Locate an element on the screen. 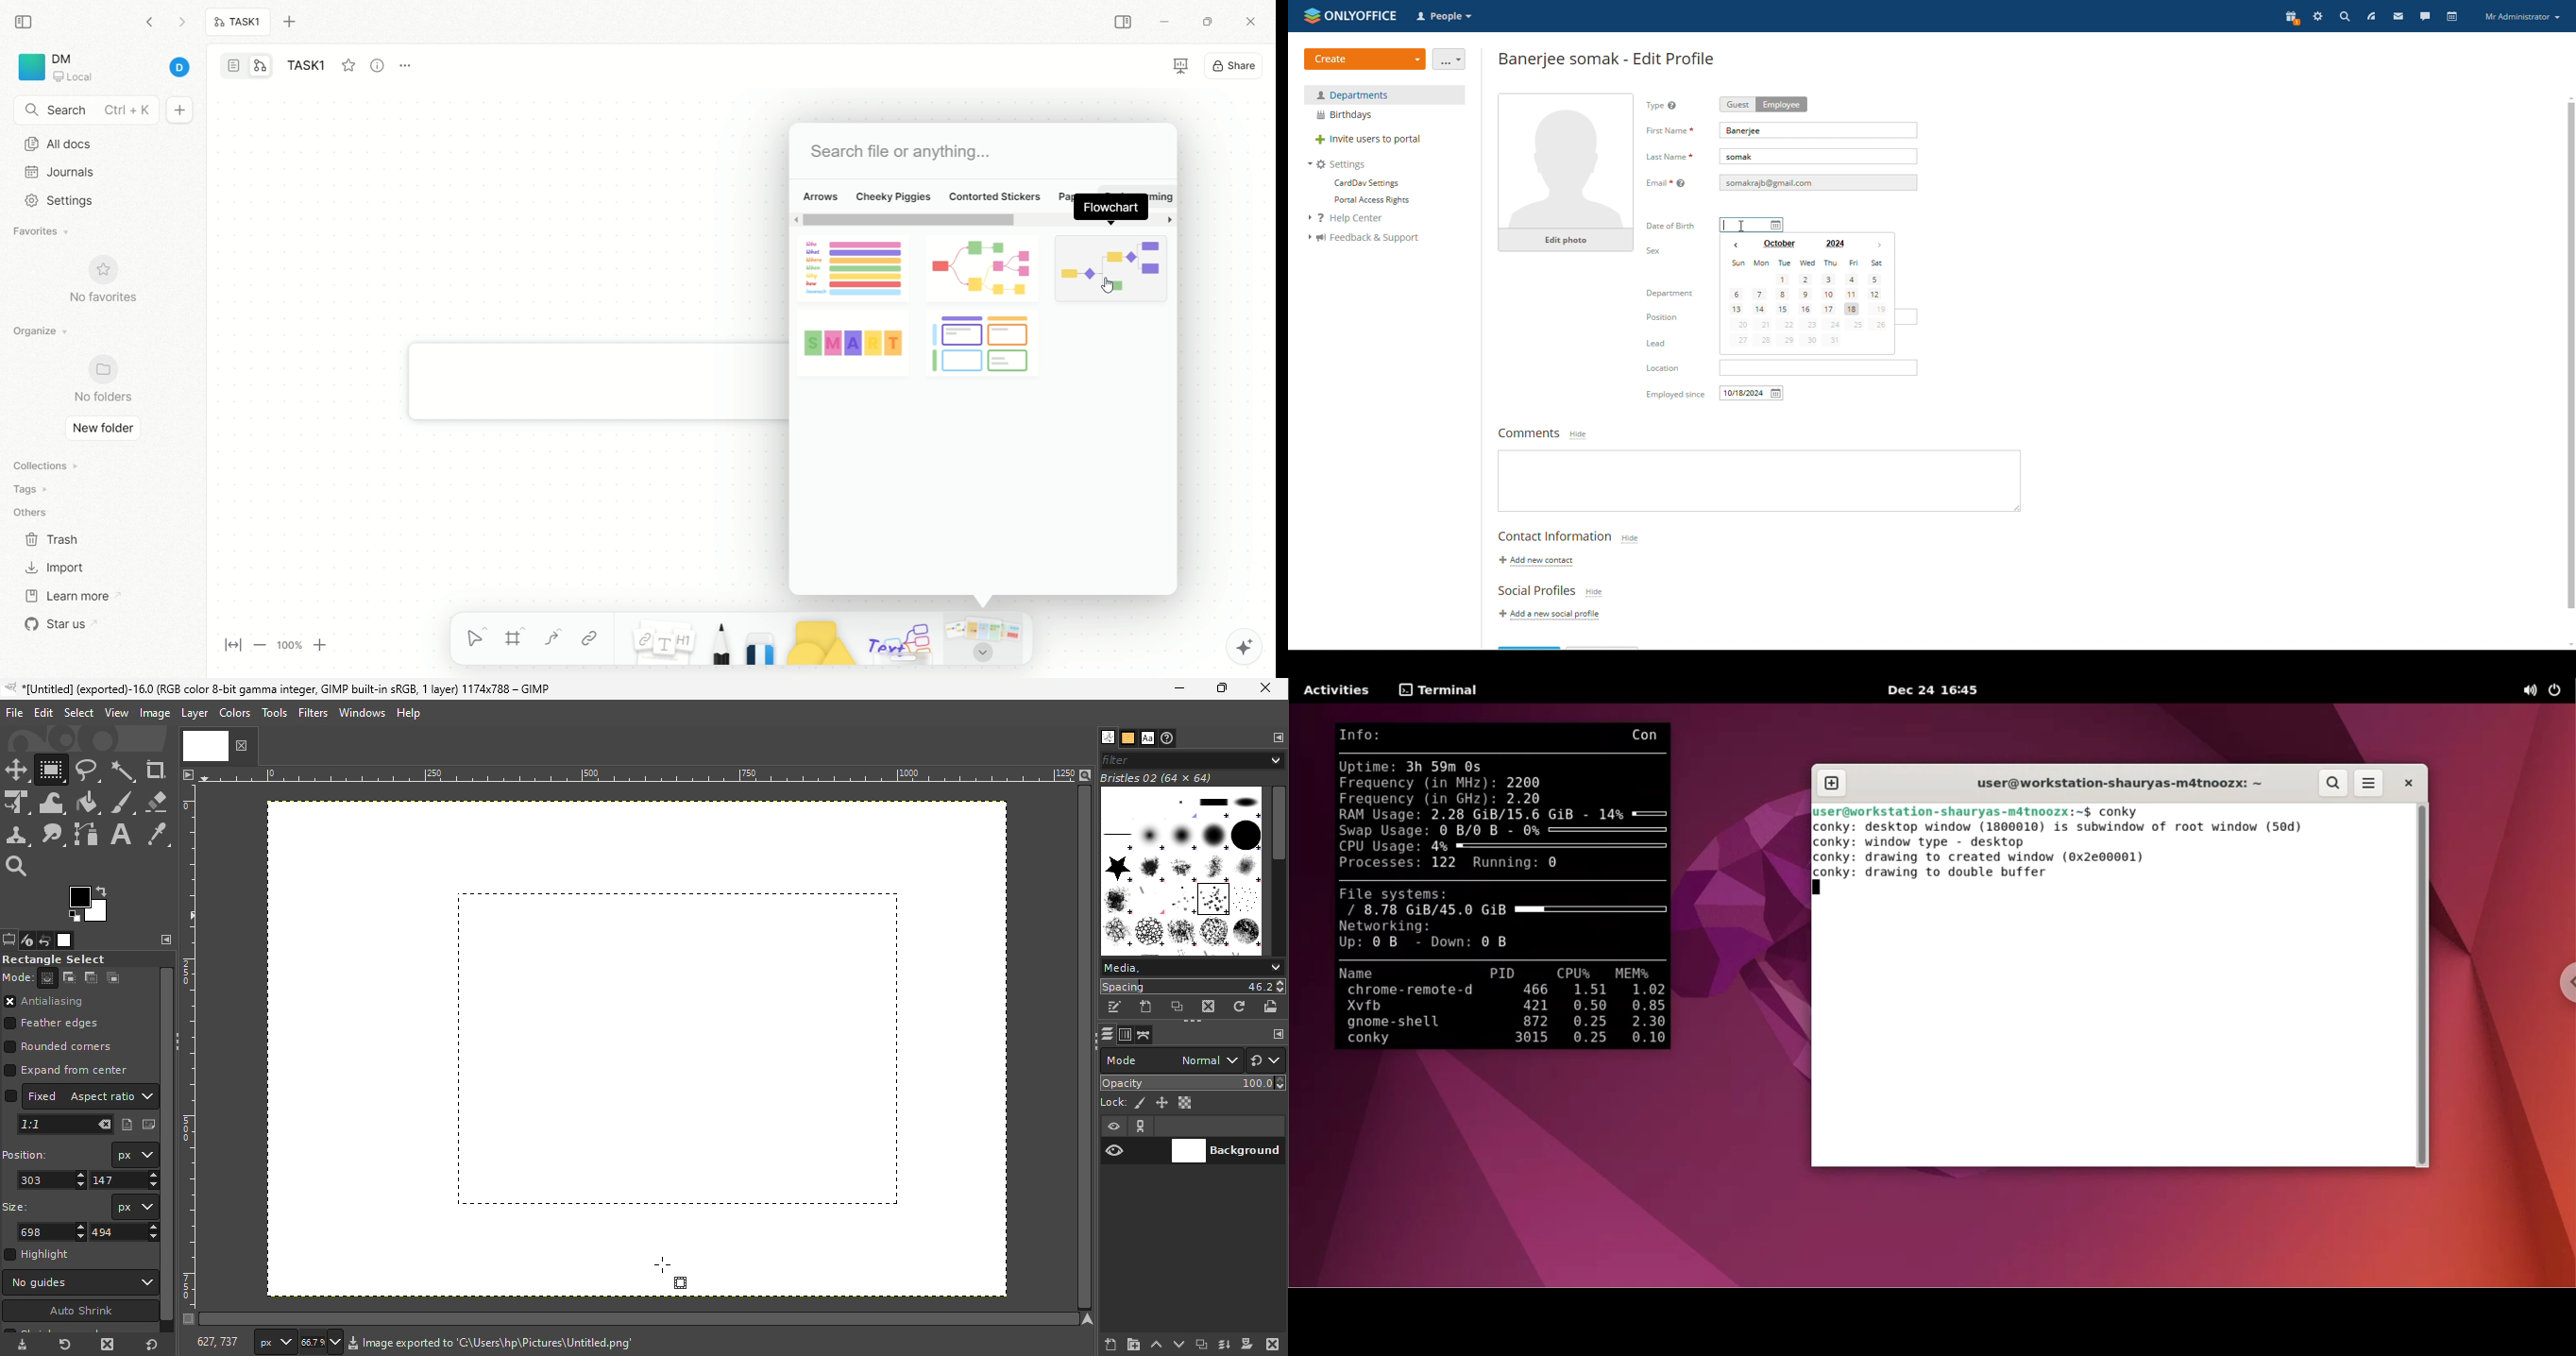 This screenshot has height=1372, width=2576. 147 is located at coordinates (125, 1180).